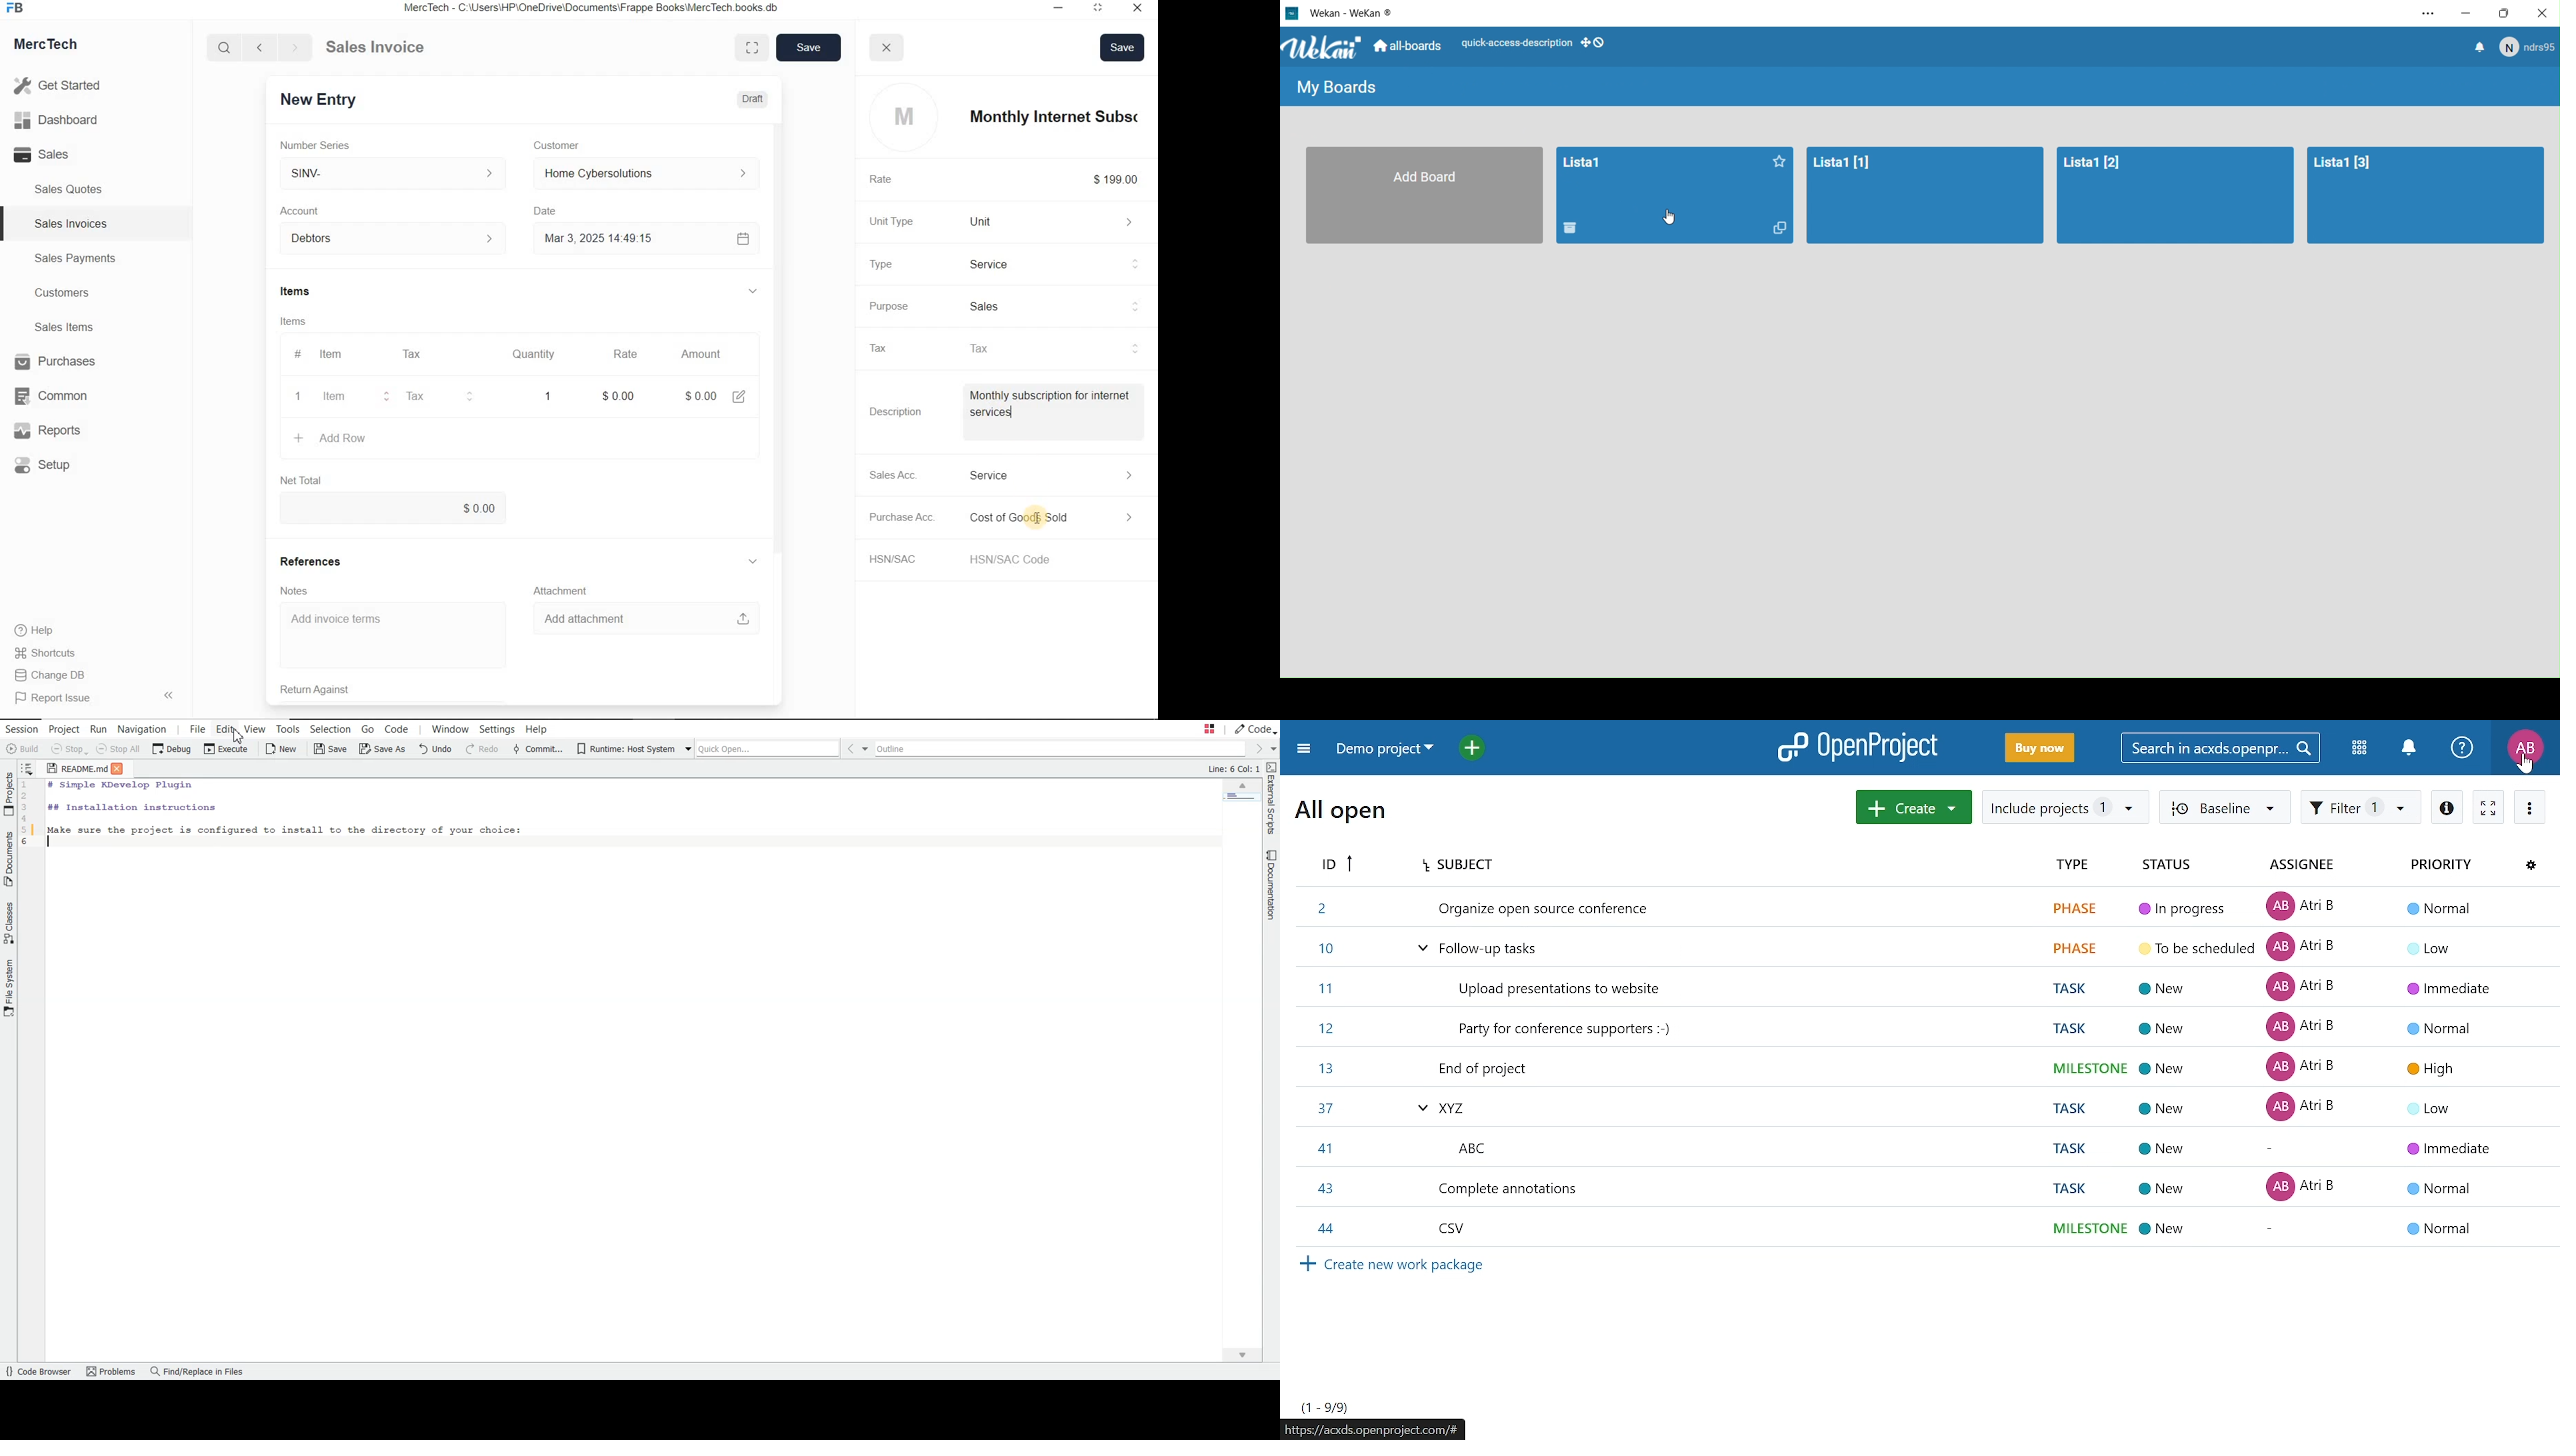 Image resolution: width=2576 pixels, height=1456 pixels. I want to click on Open project logo, so click(1858, 747).